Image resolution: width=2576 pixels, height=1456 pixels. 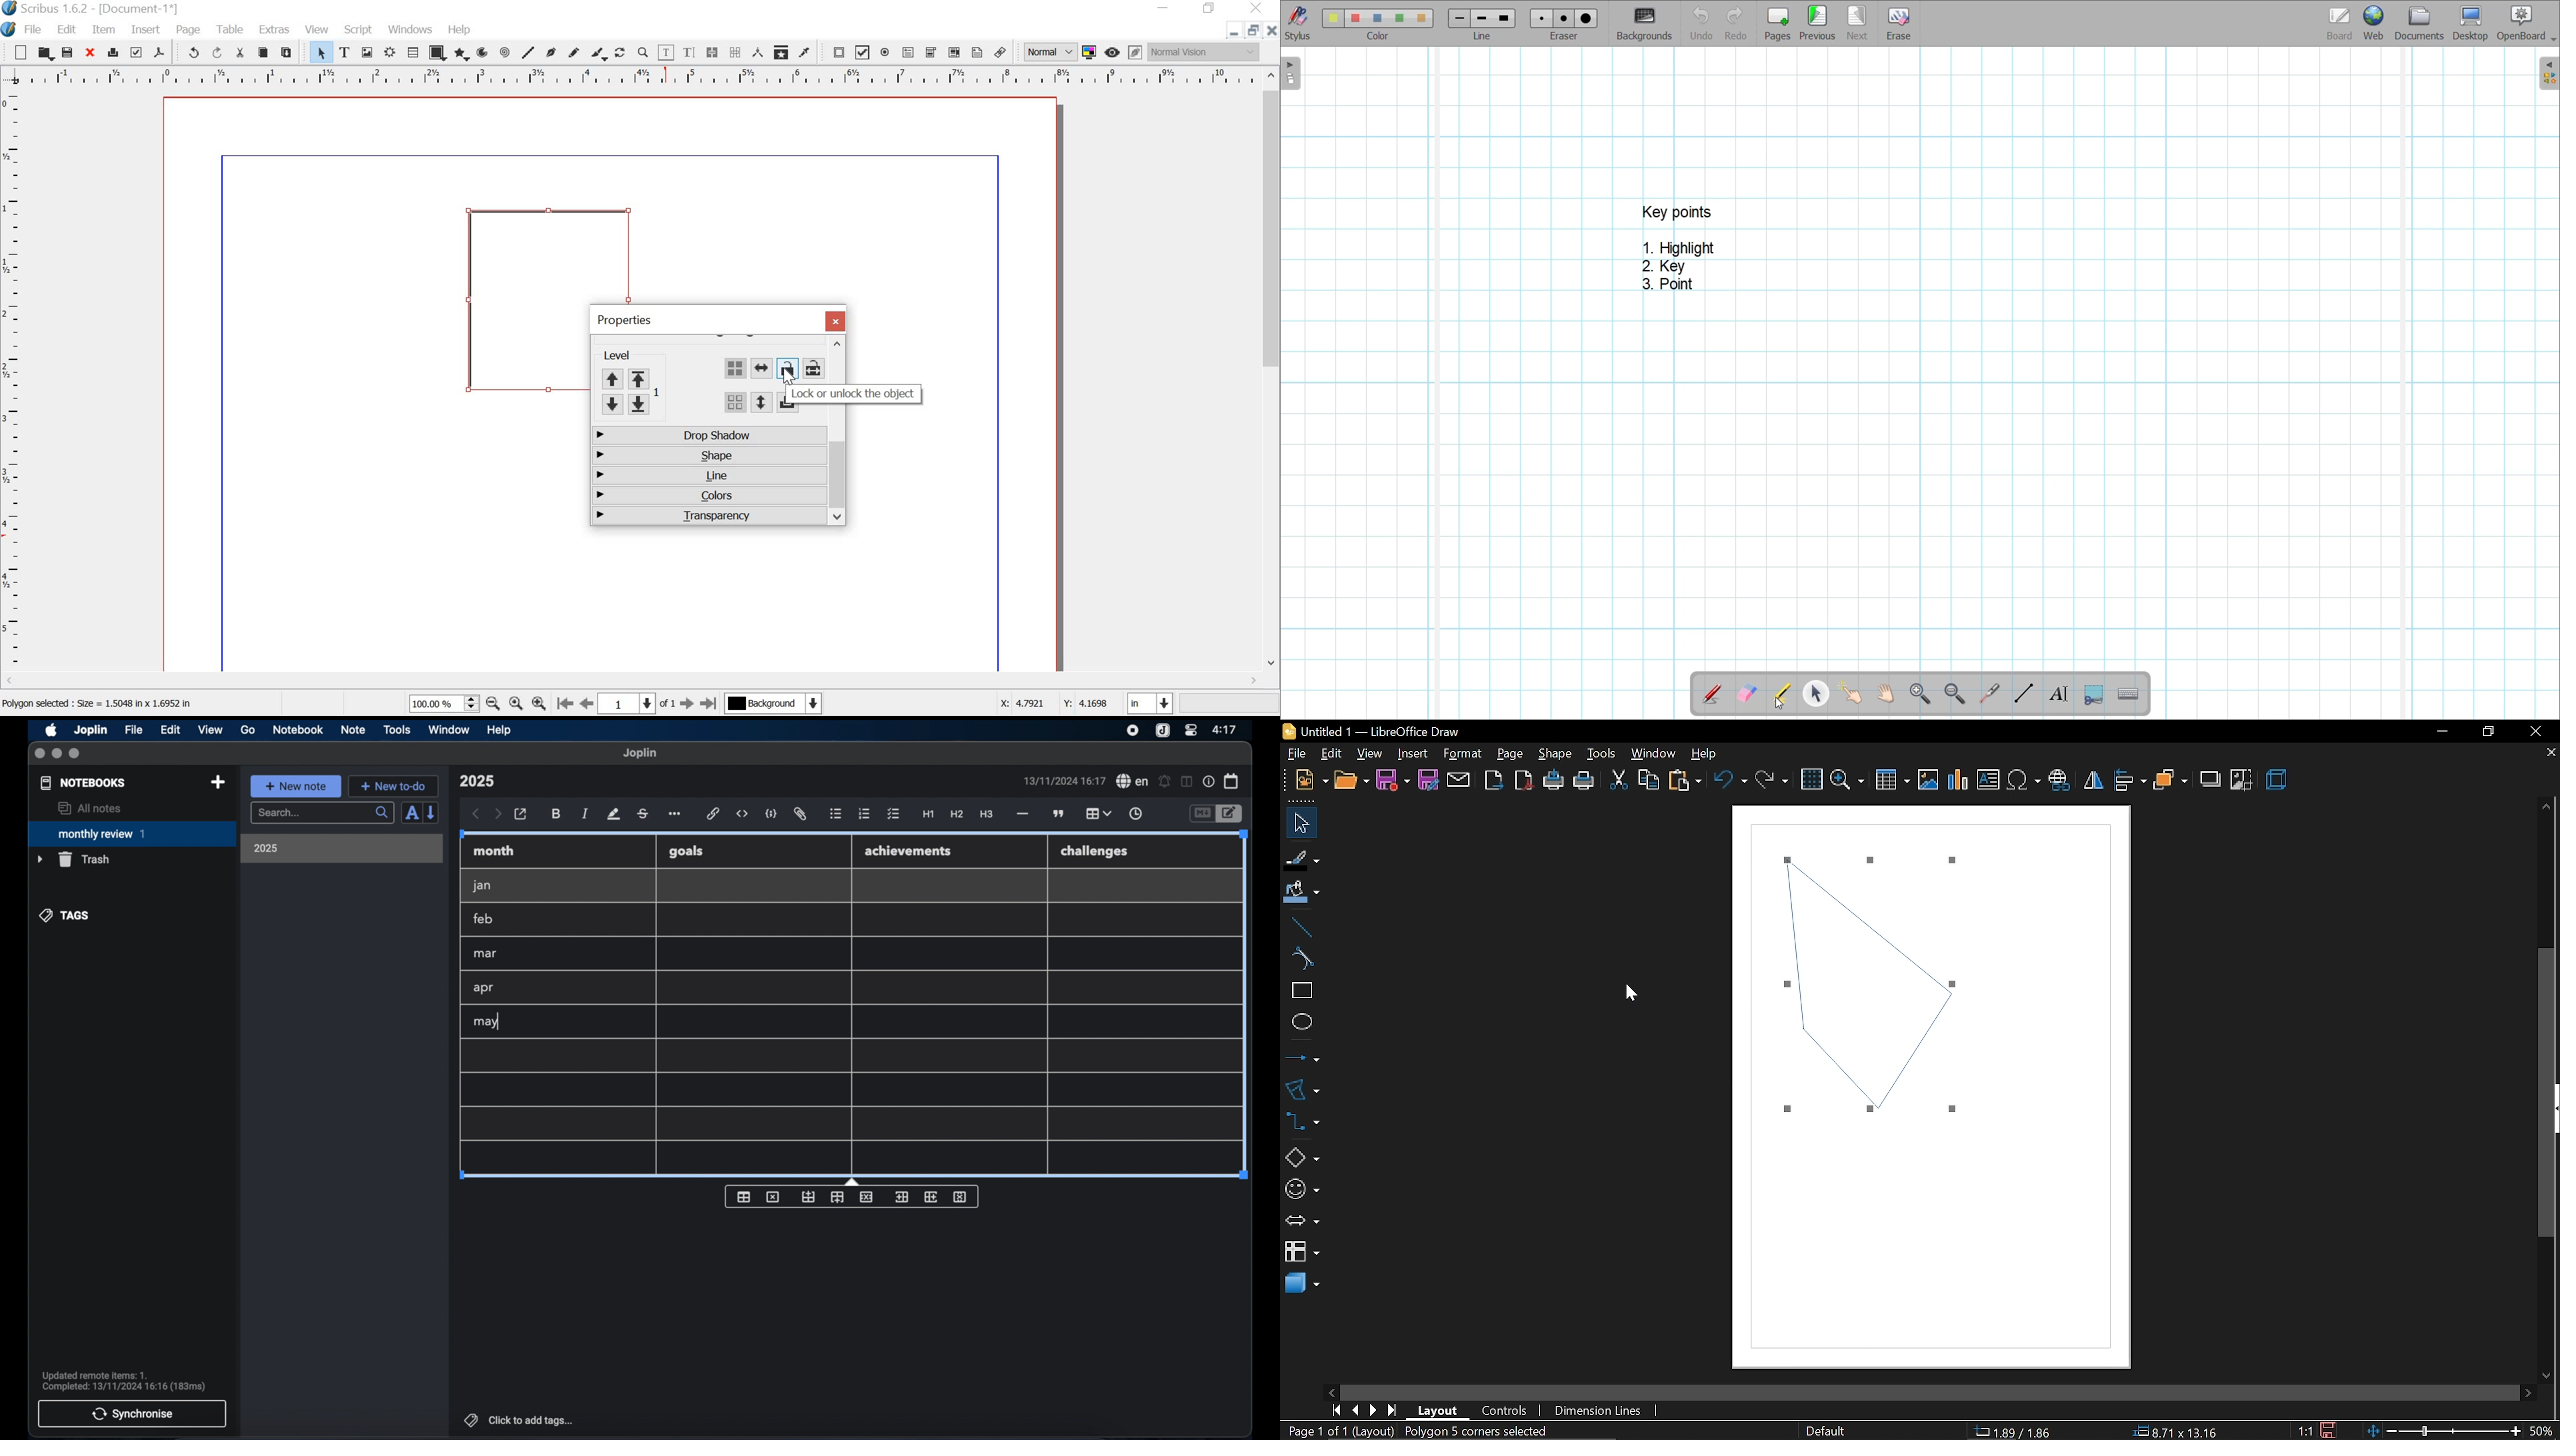 What do you see at coordinates (477, 781) in the screenshot?
I see `note title` at bounding box center [477, 781].